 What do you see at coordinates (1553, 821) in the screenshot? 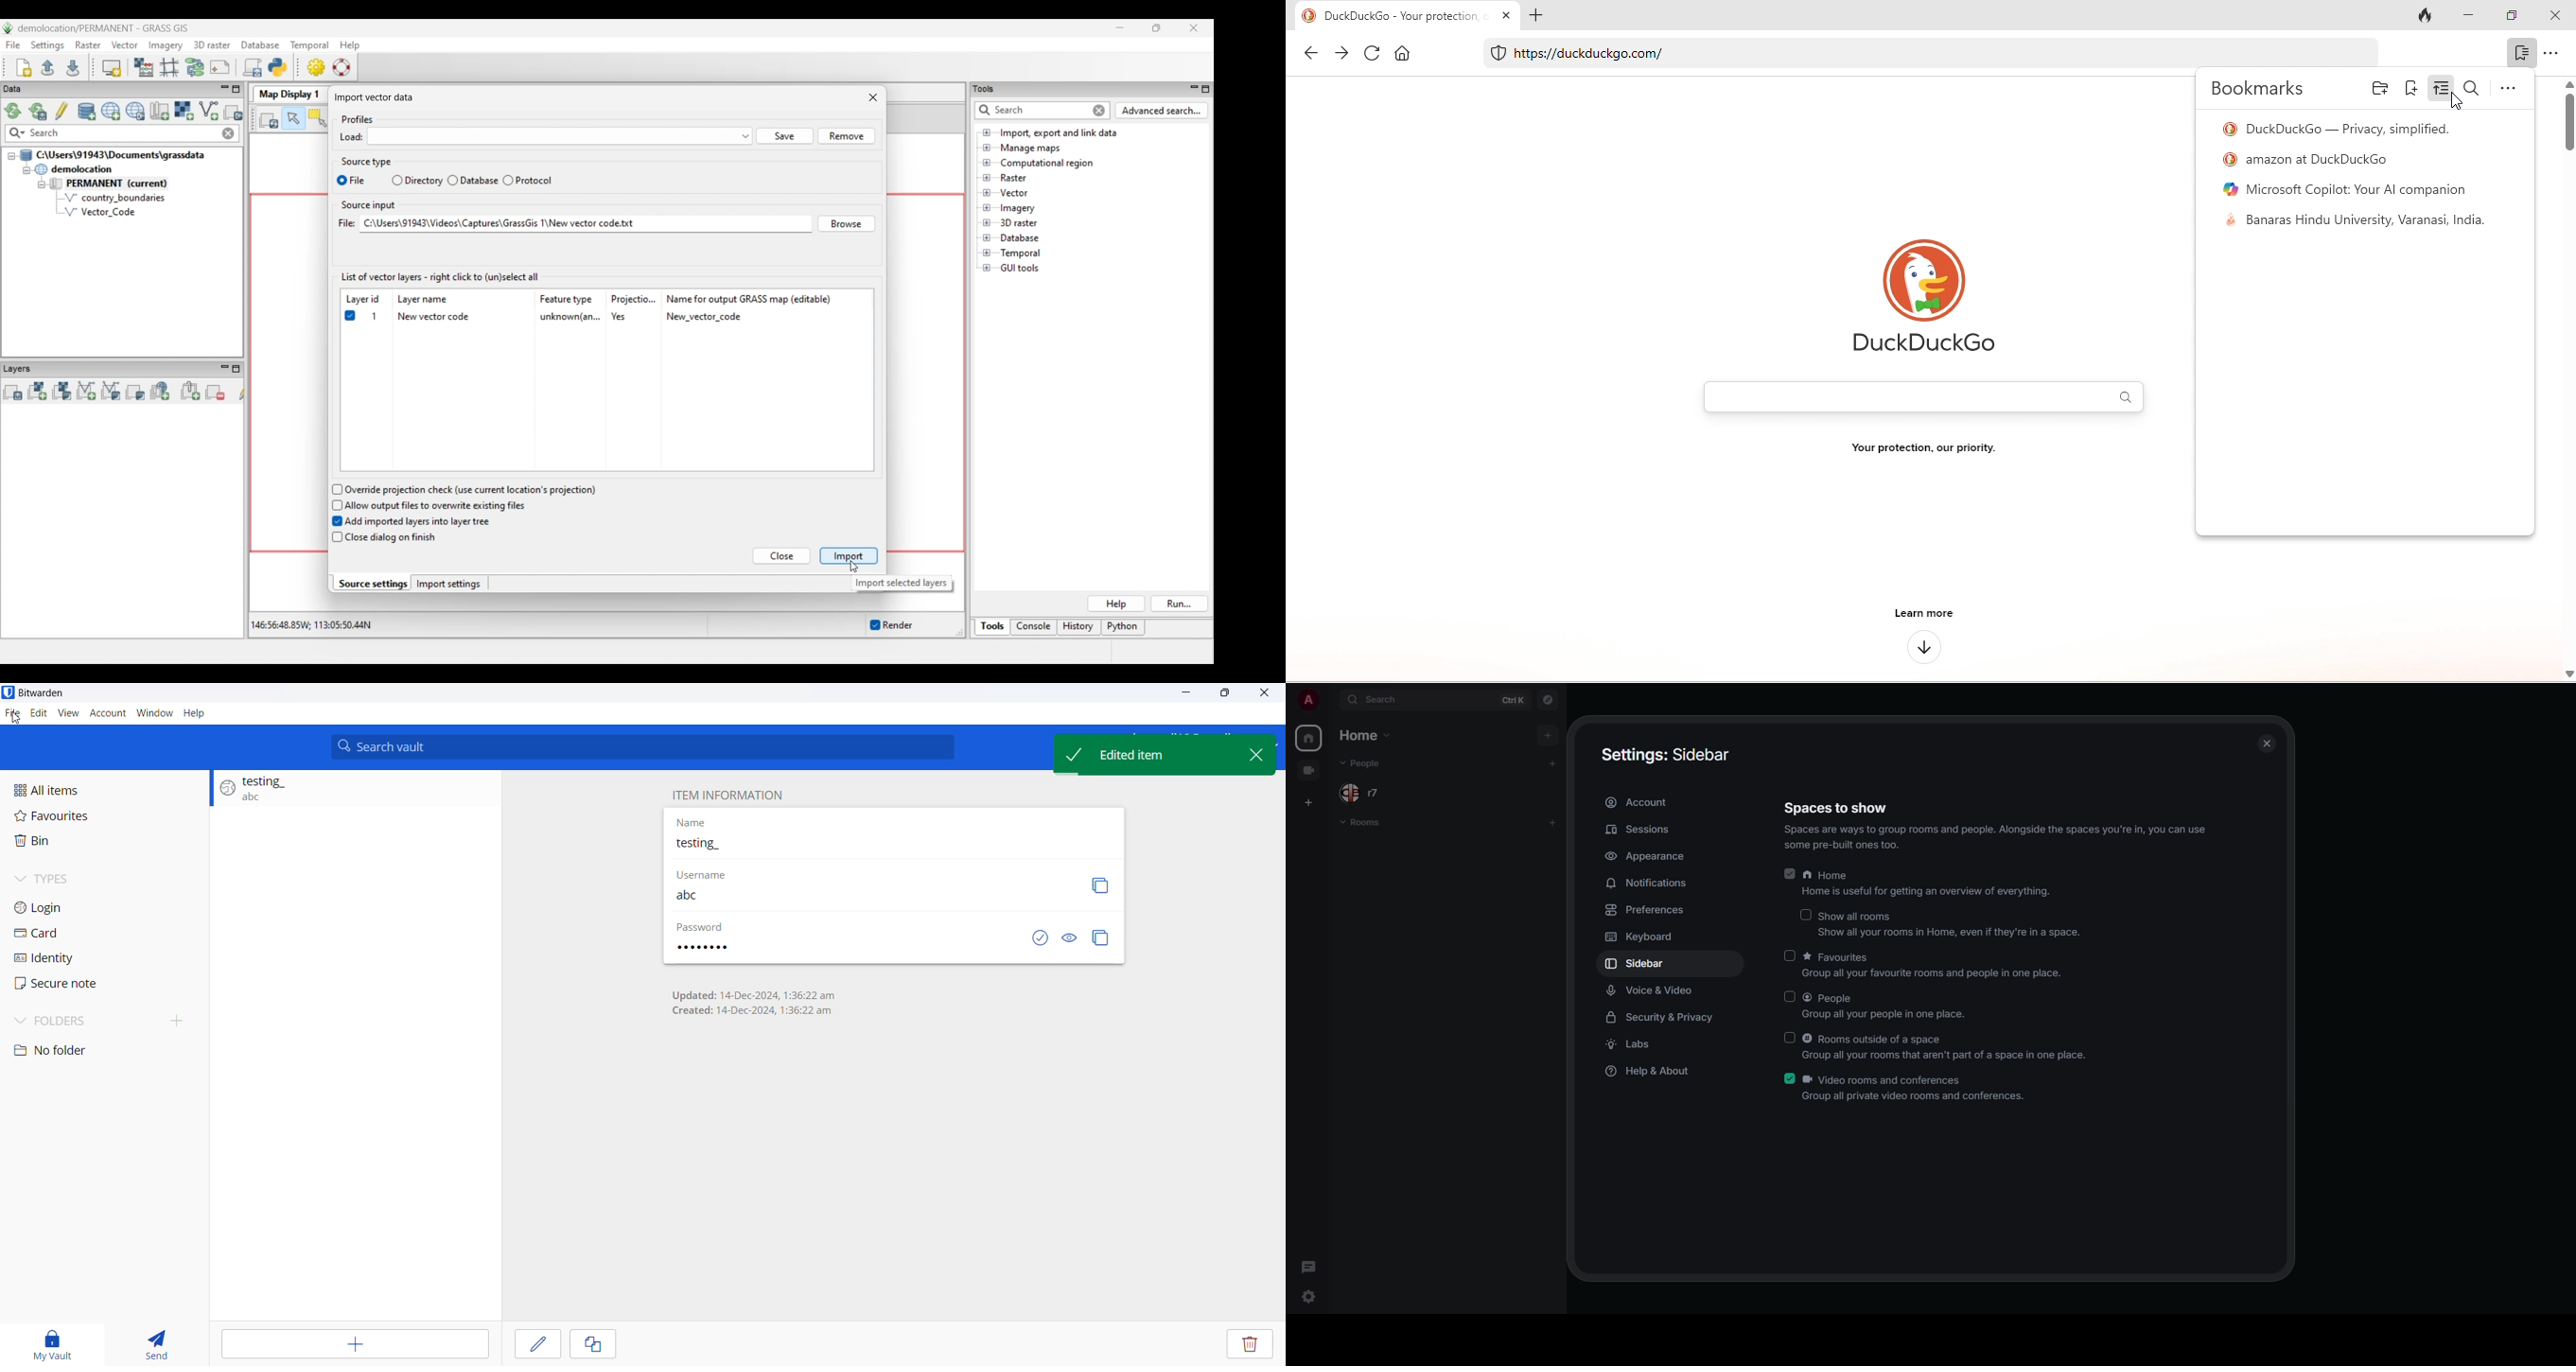
I see `add` at bounding box center [1553, 821].